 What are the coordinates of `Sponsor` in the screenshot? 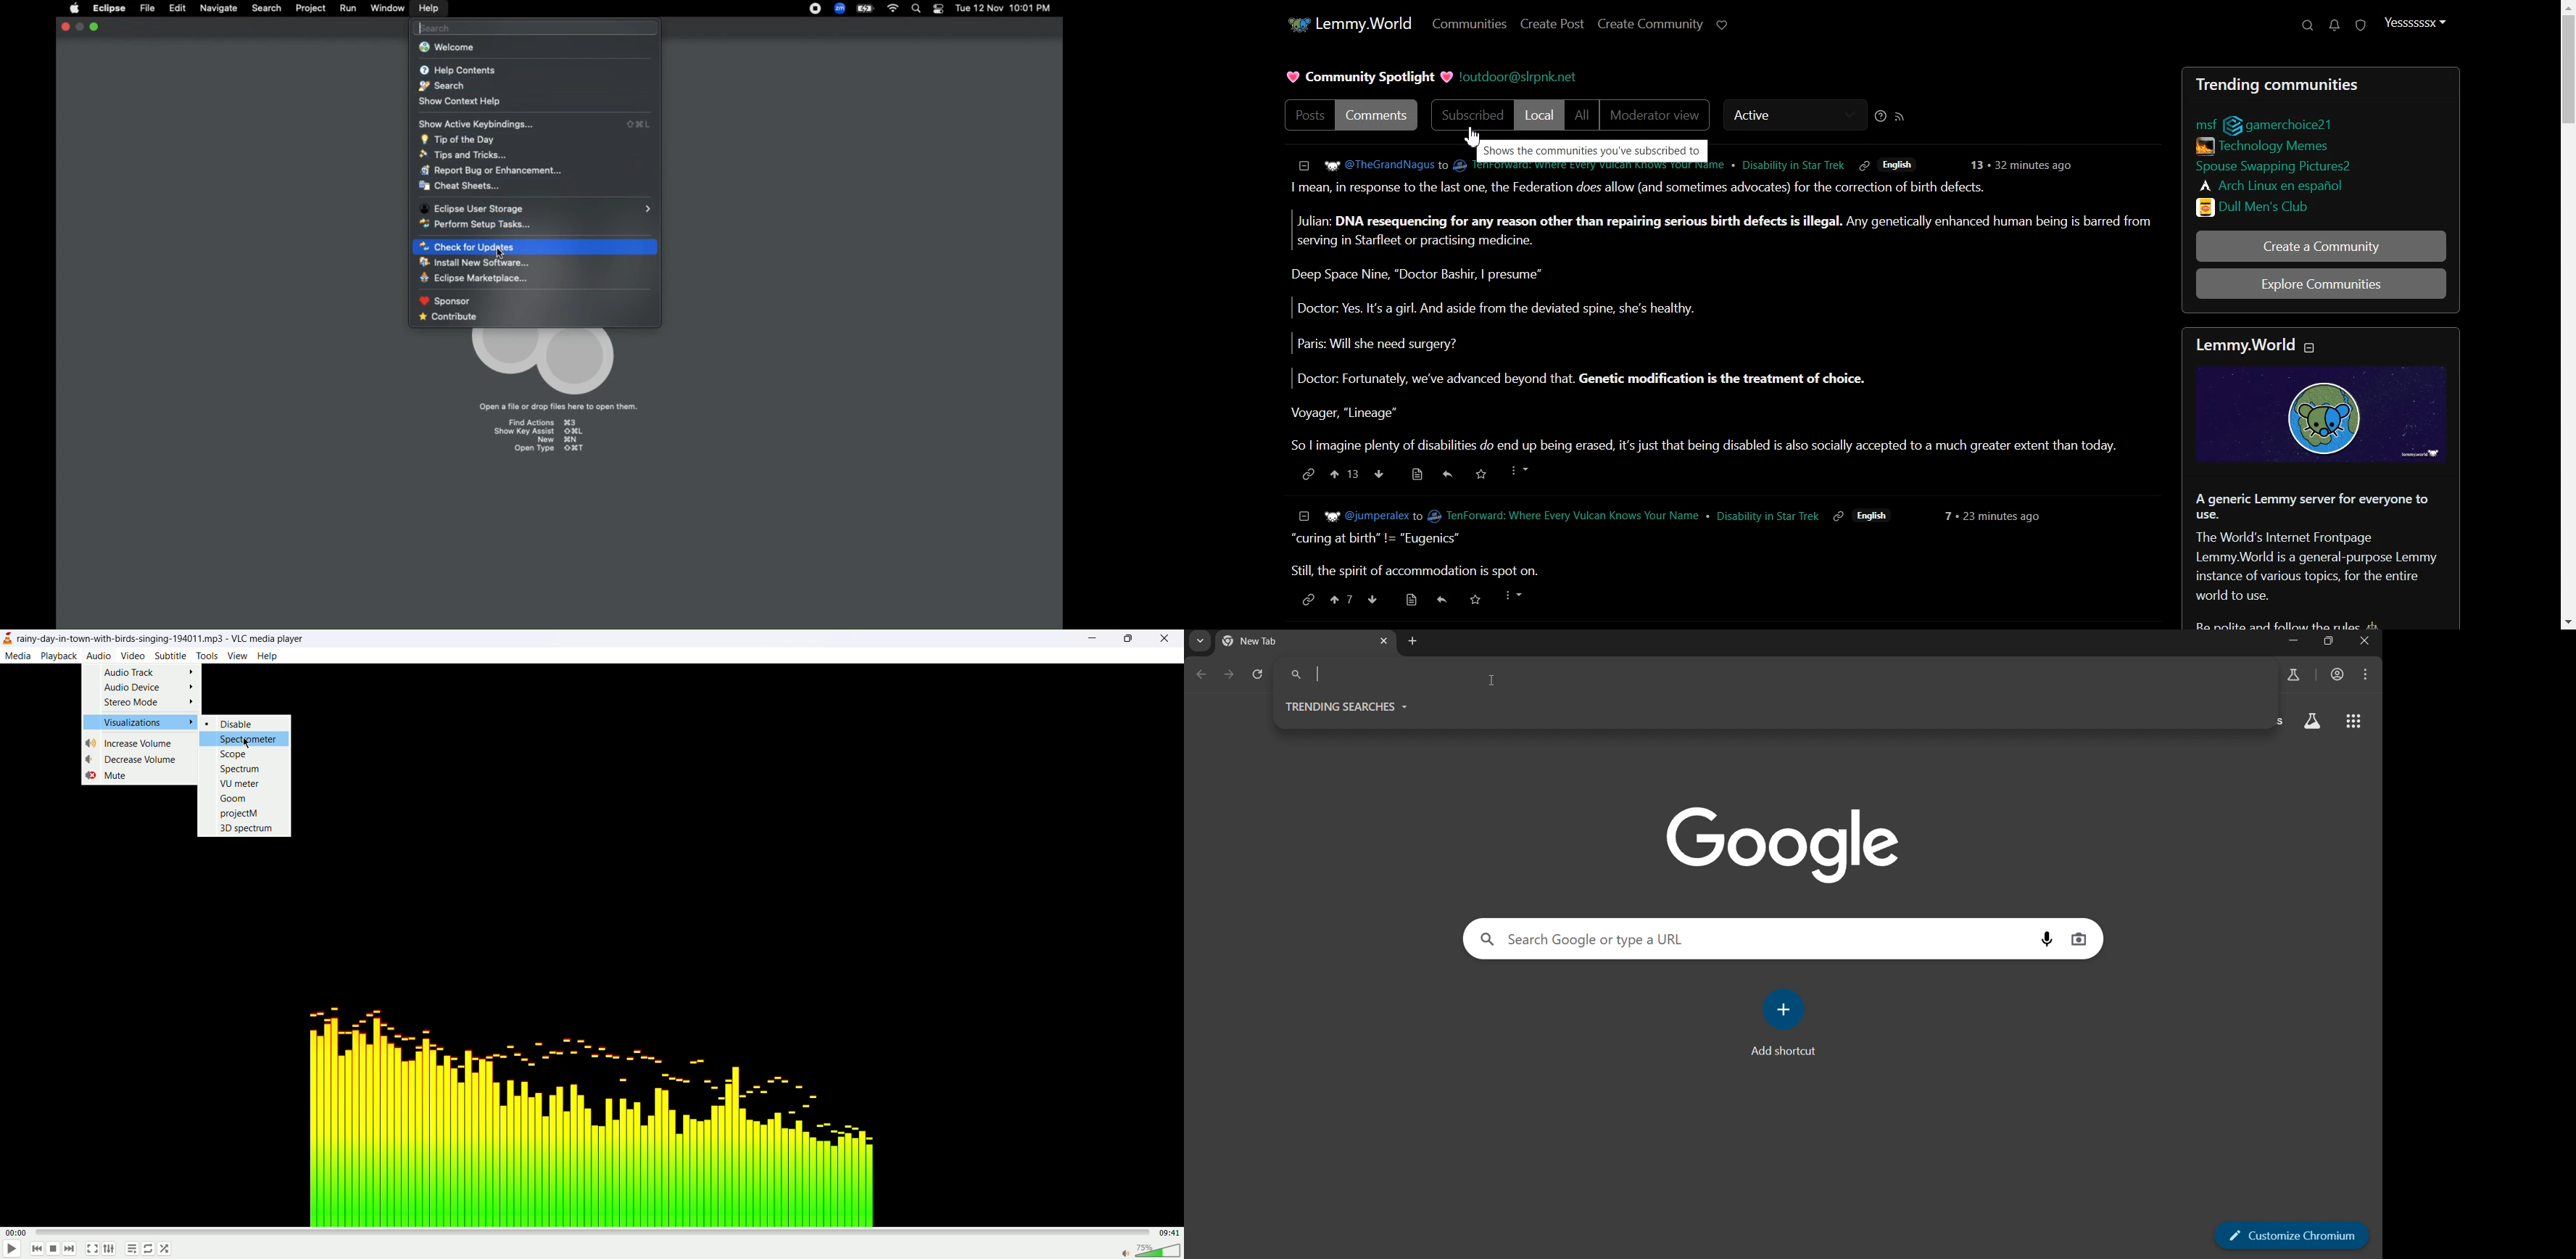 It's located at (534, 301).